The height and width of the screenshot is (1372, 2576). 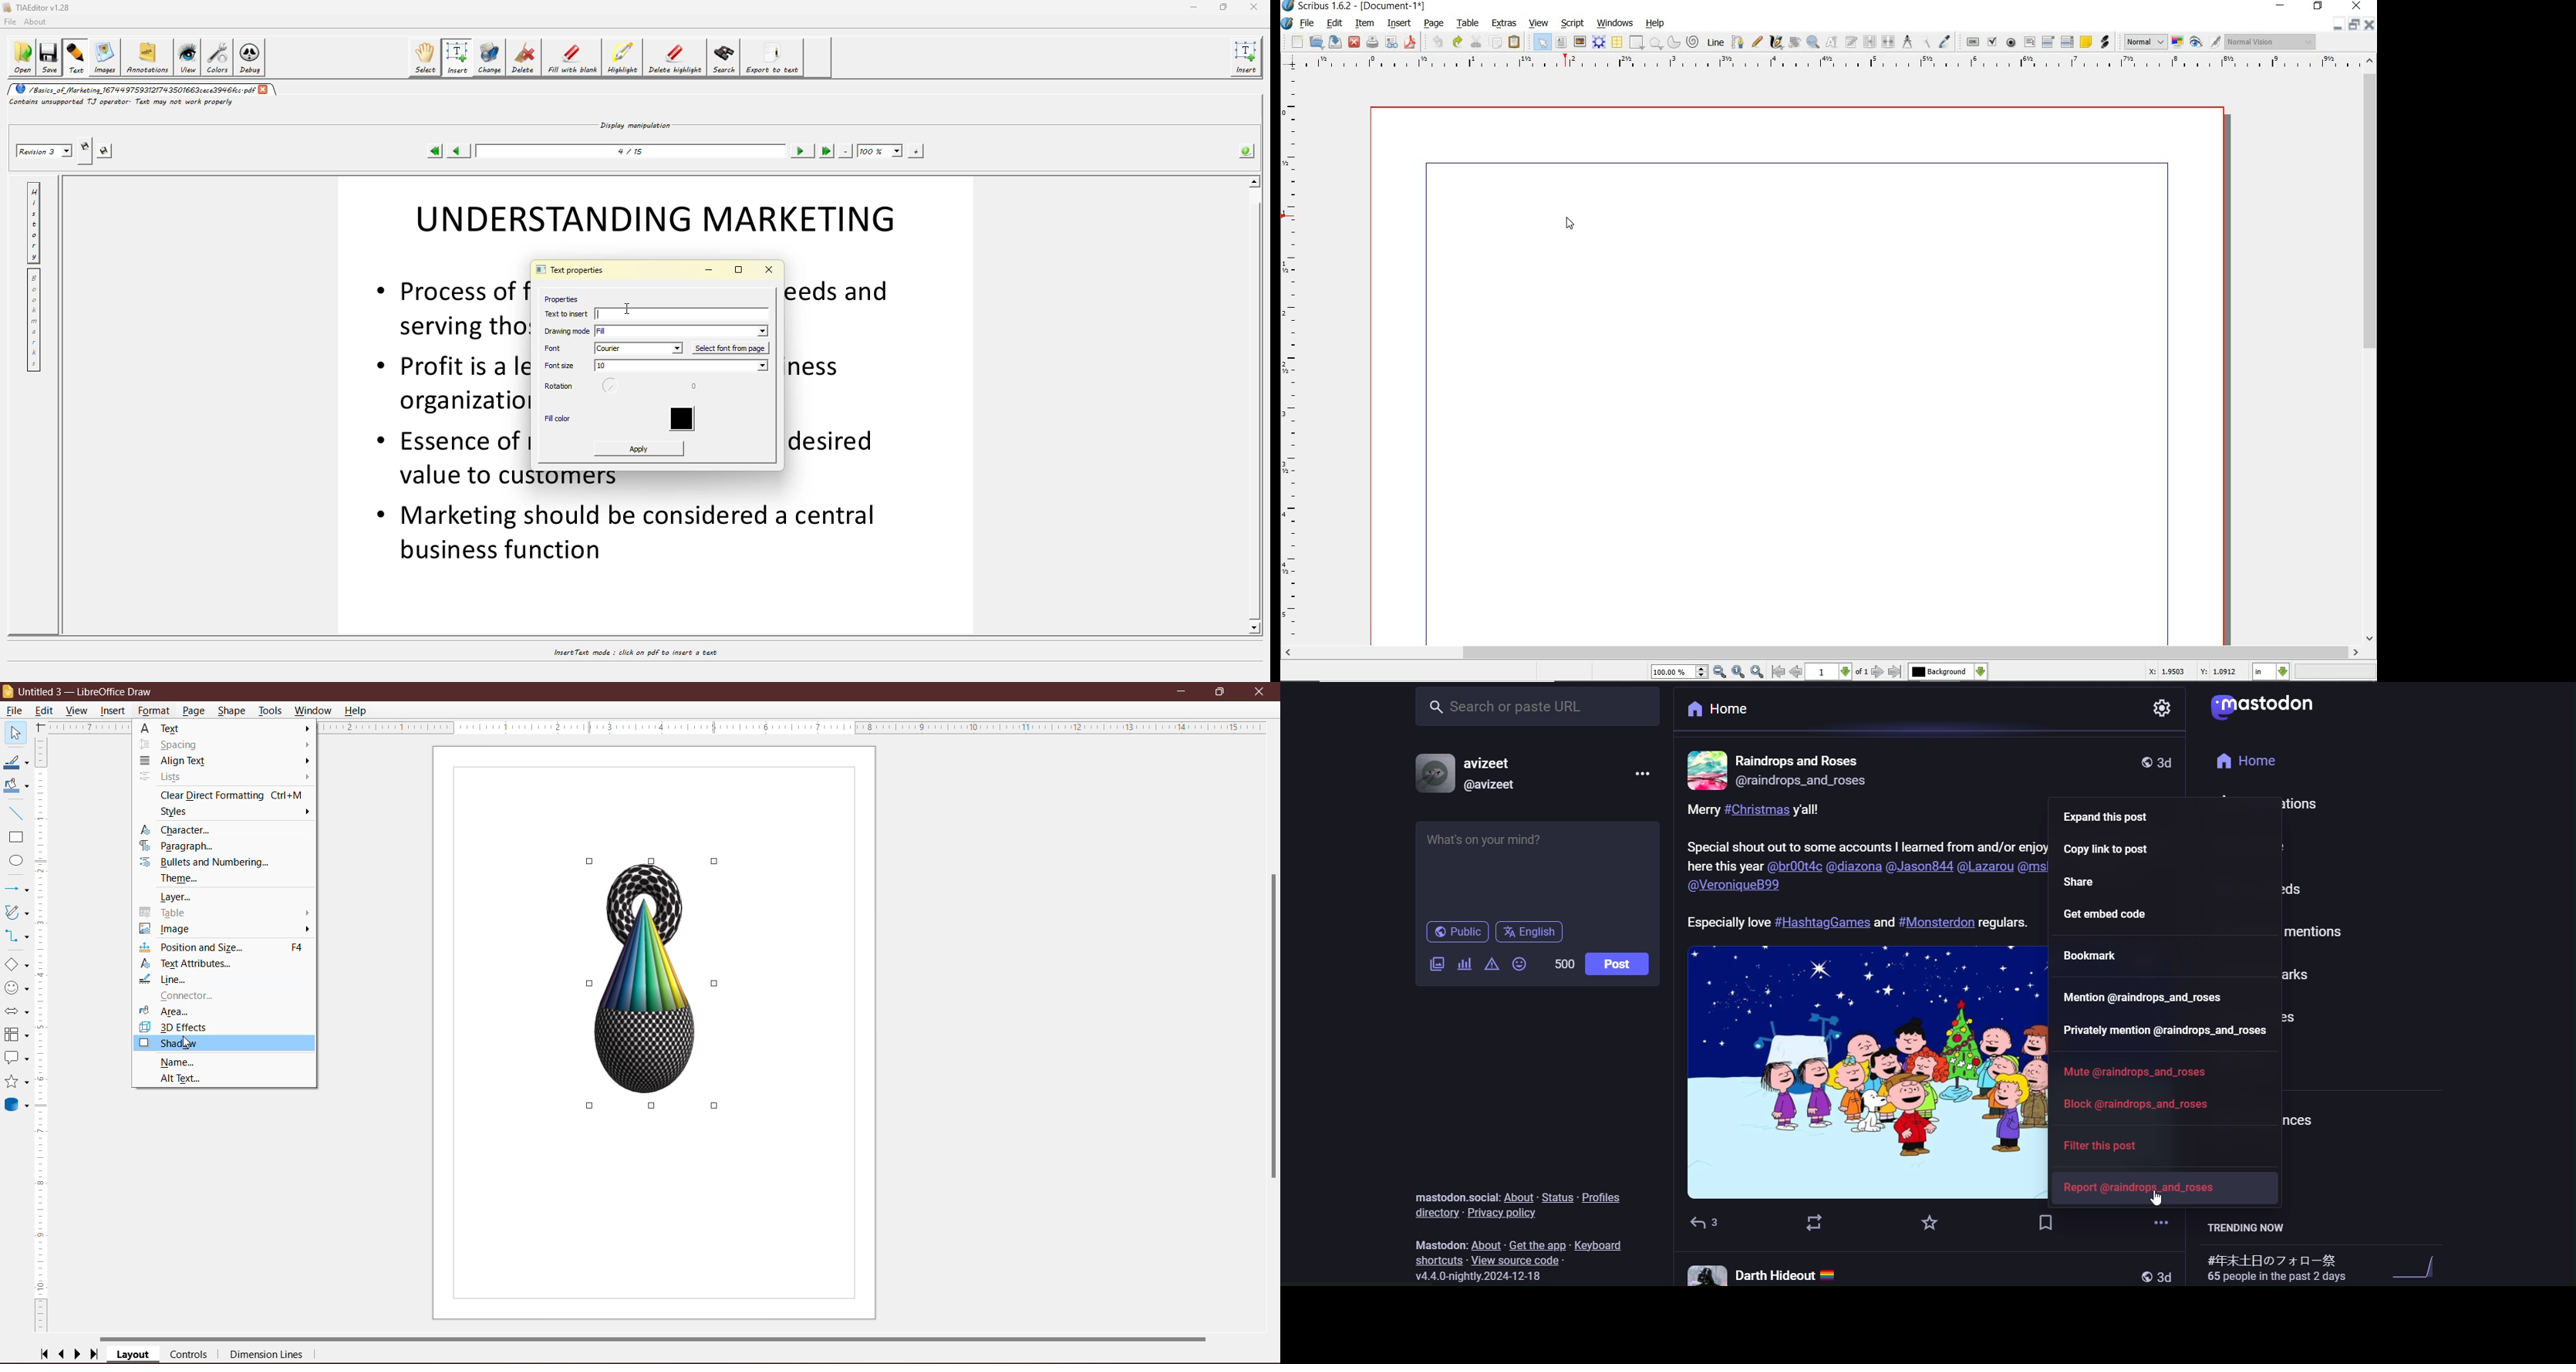 I want to click on line, so click(x=1716, y=41).